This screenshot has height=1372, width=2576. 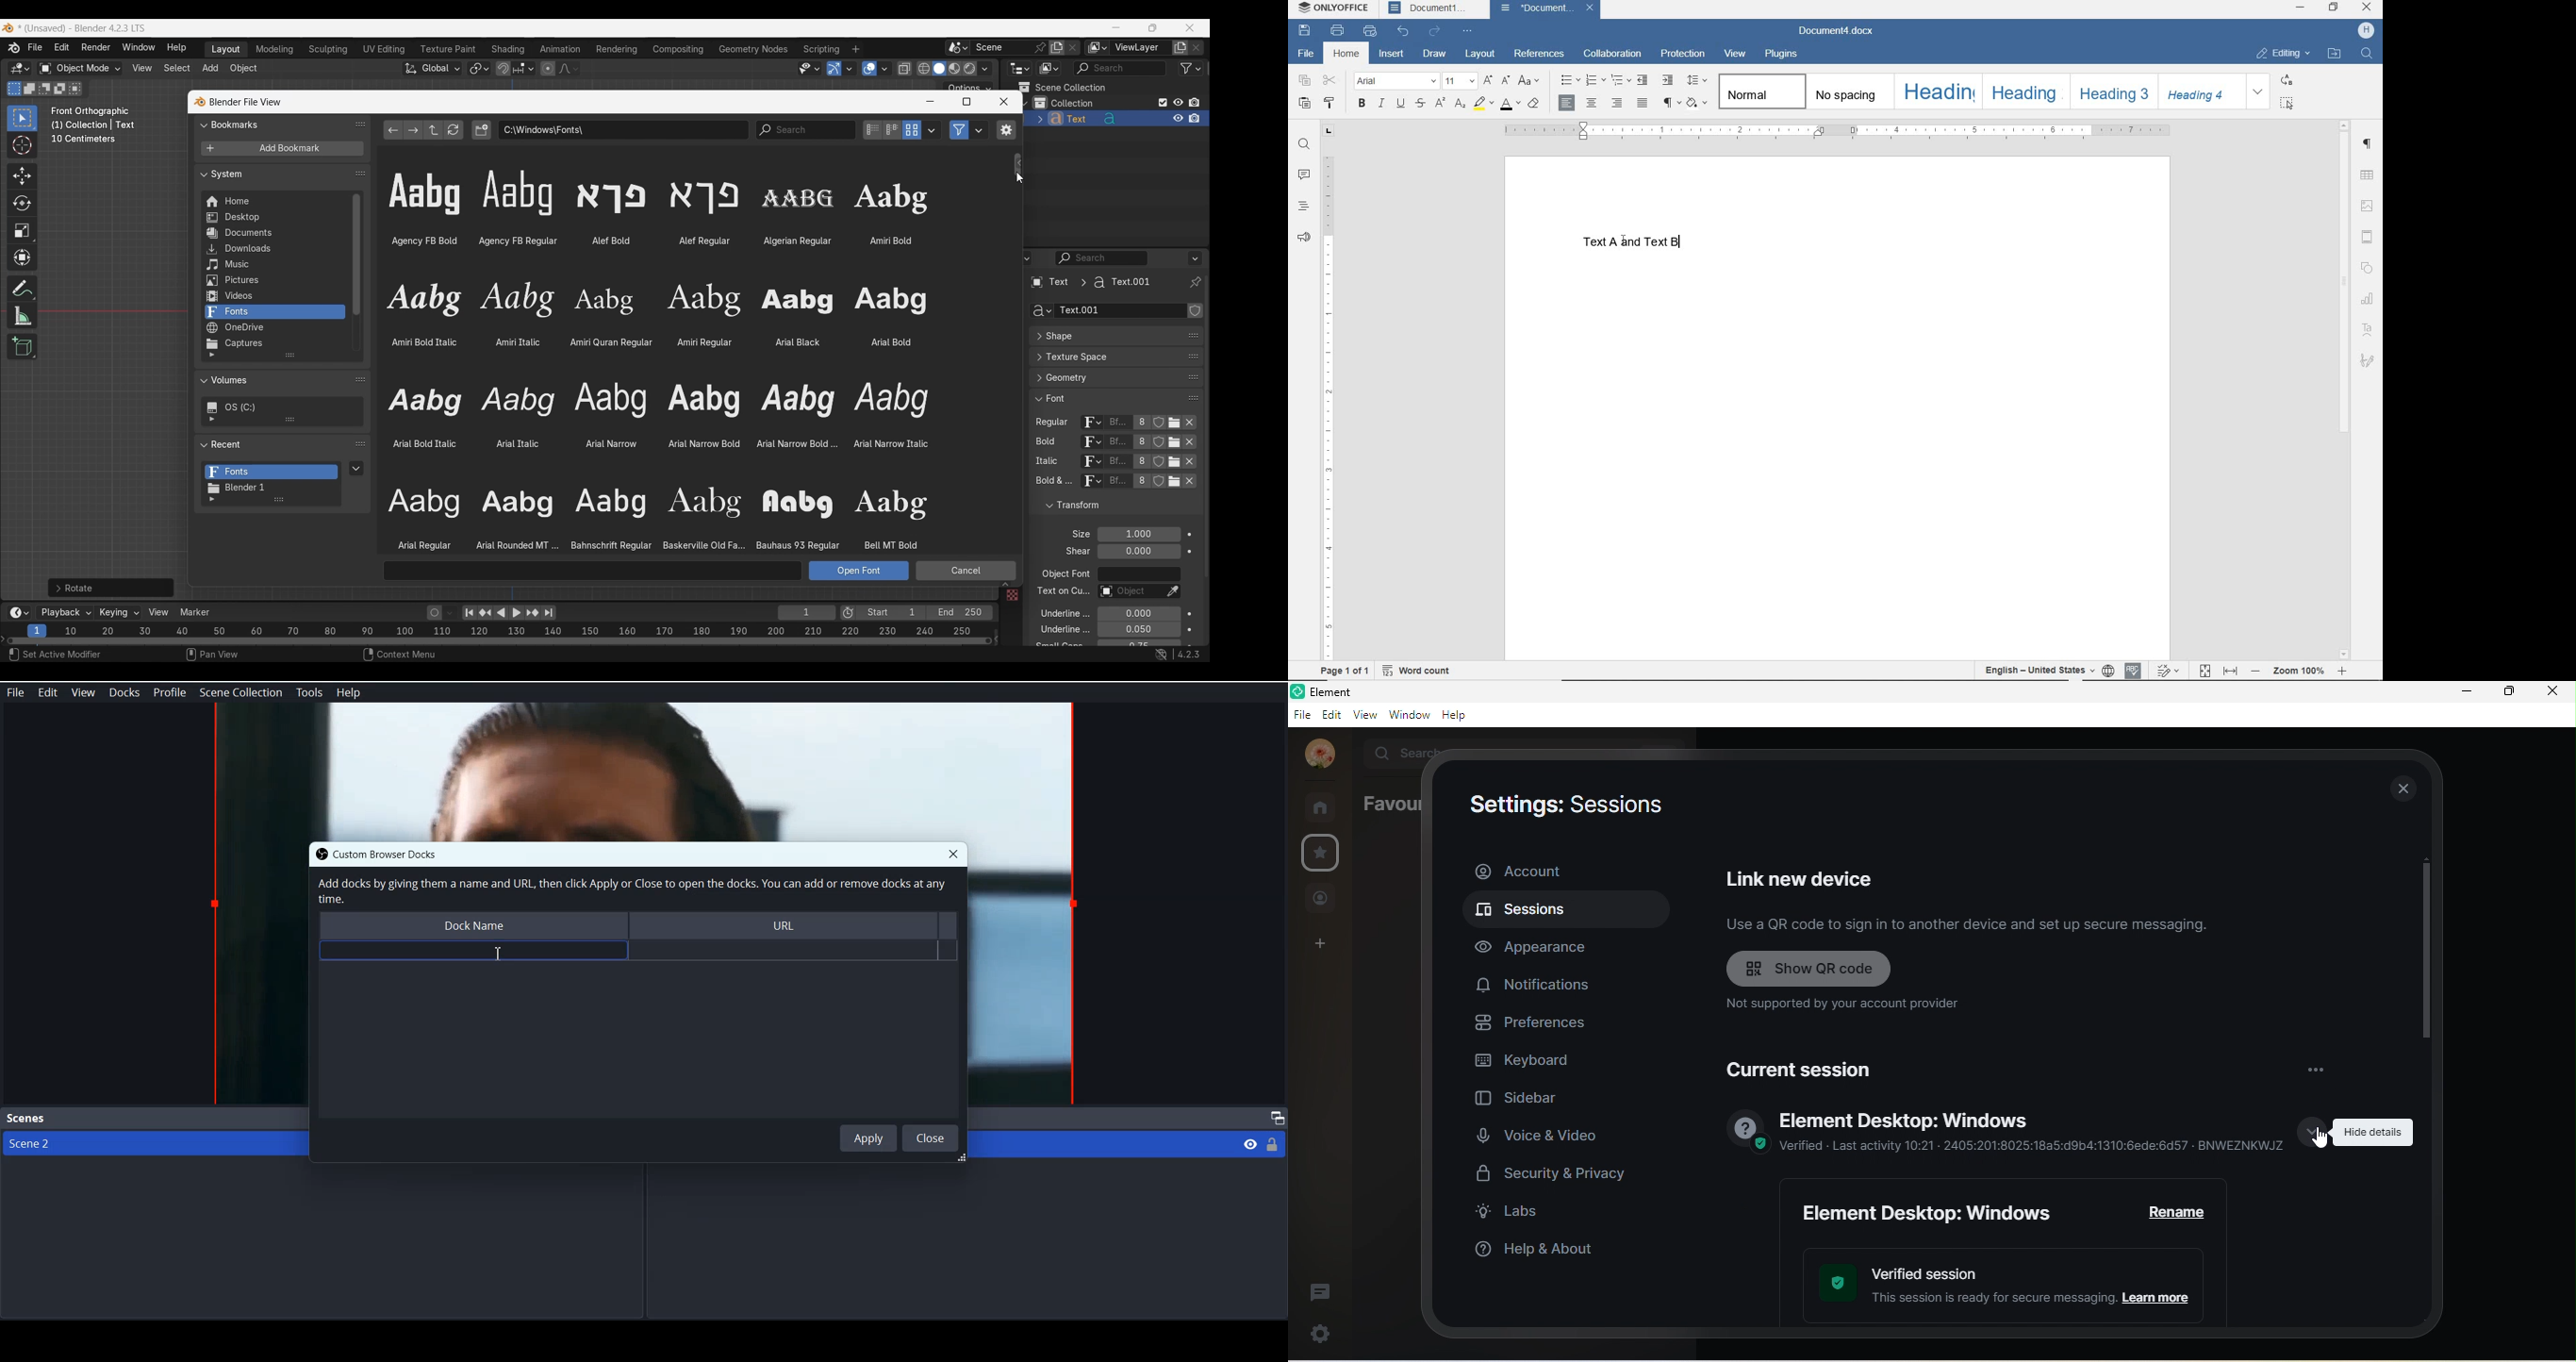 What do you see at coordinates (18, 613) in the screenshot?
I see `More options` at bounding box center [18, 613].